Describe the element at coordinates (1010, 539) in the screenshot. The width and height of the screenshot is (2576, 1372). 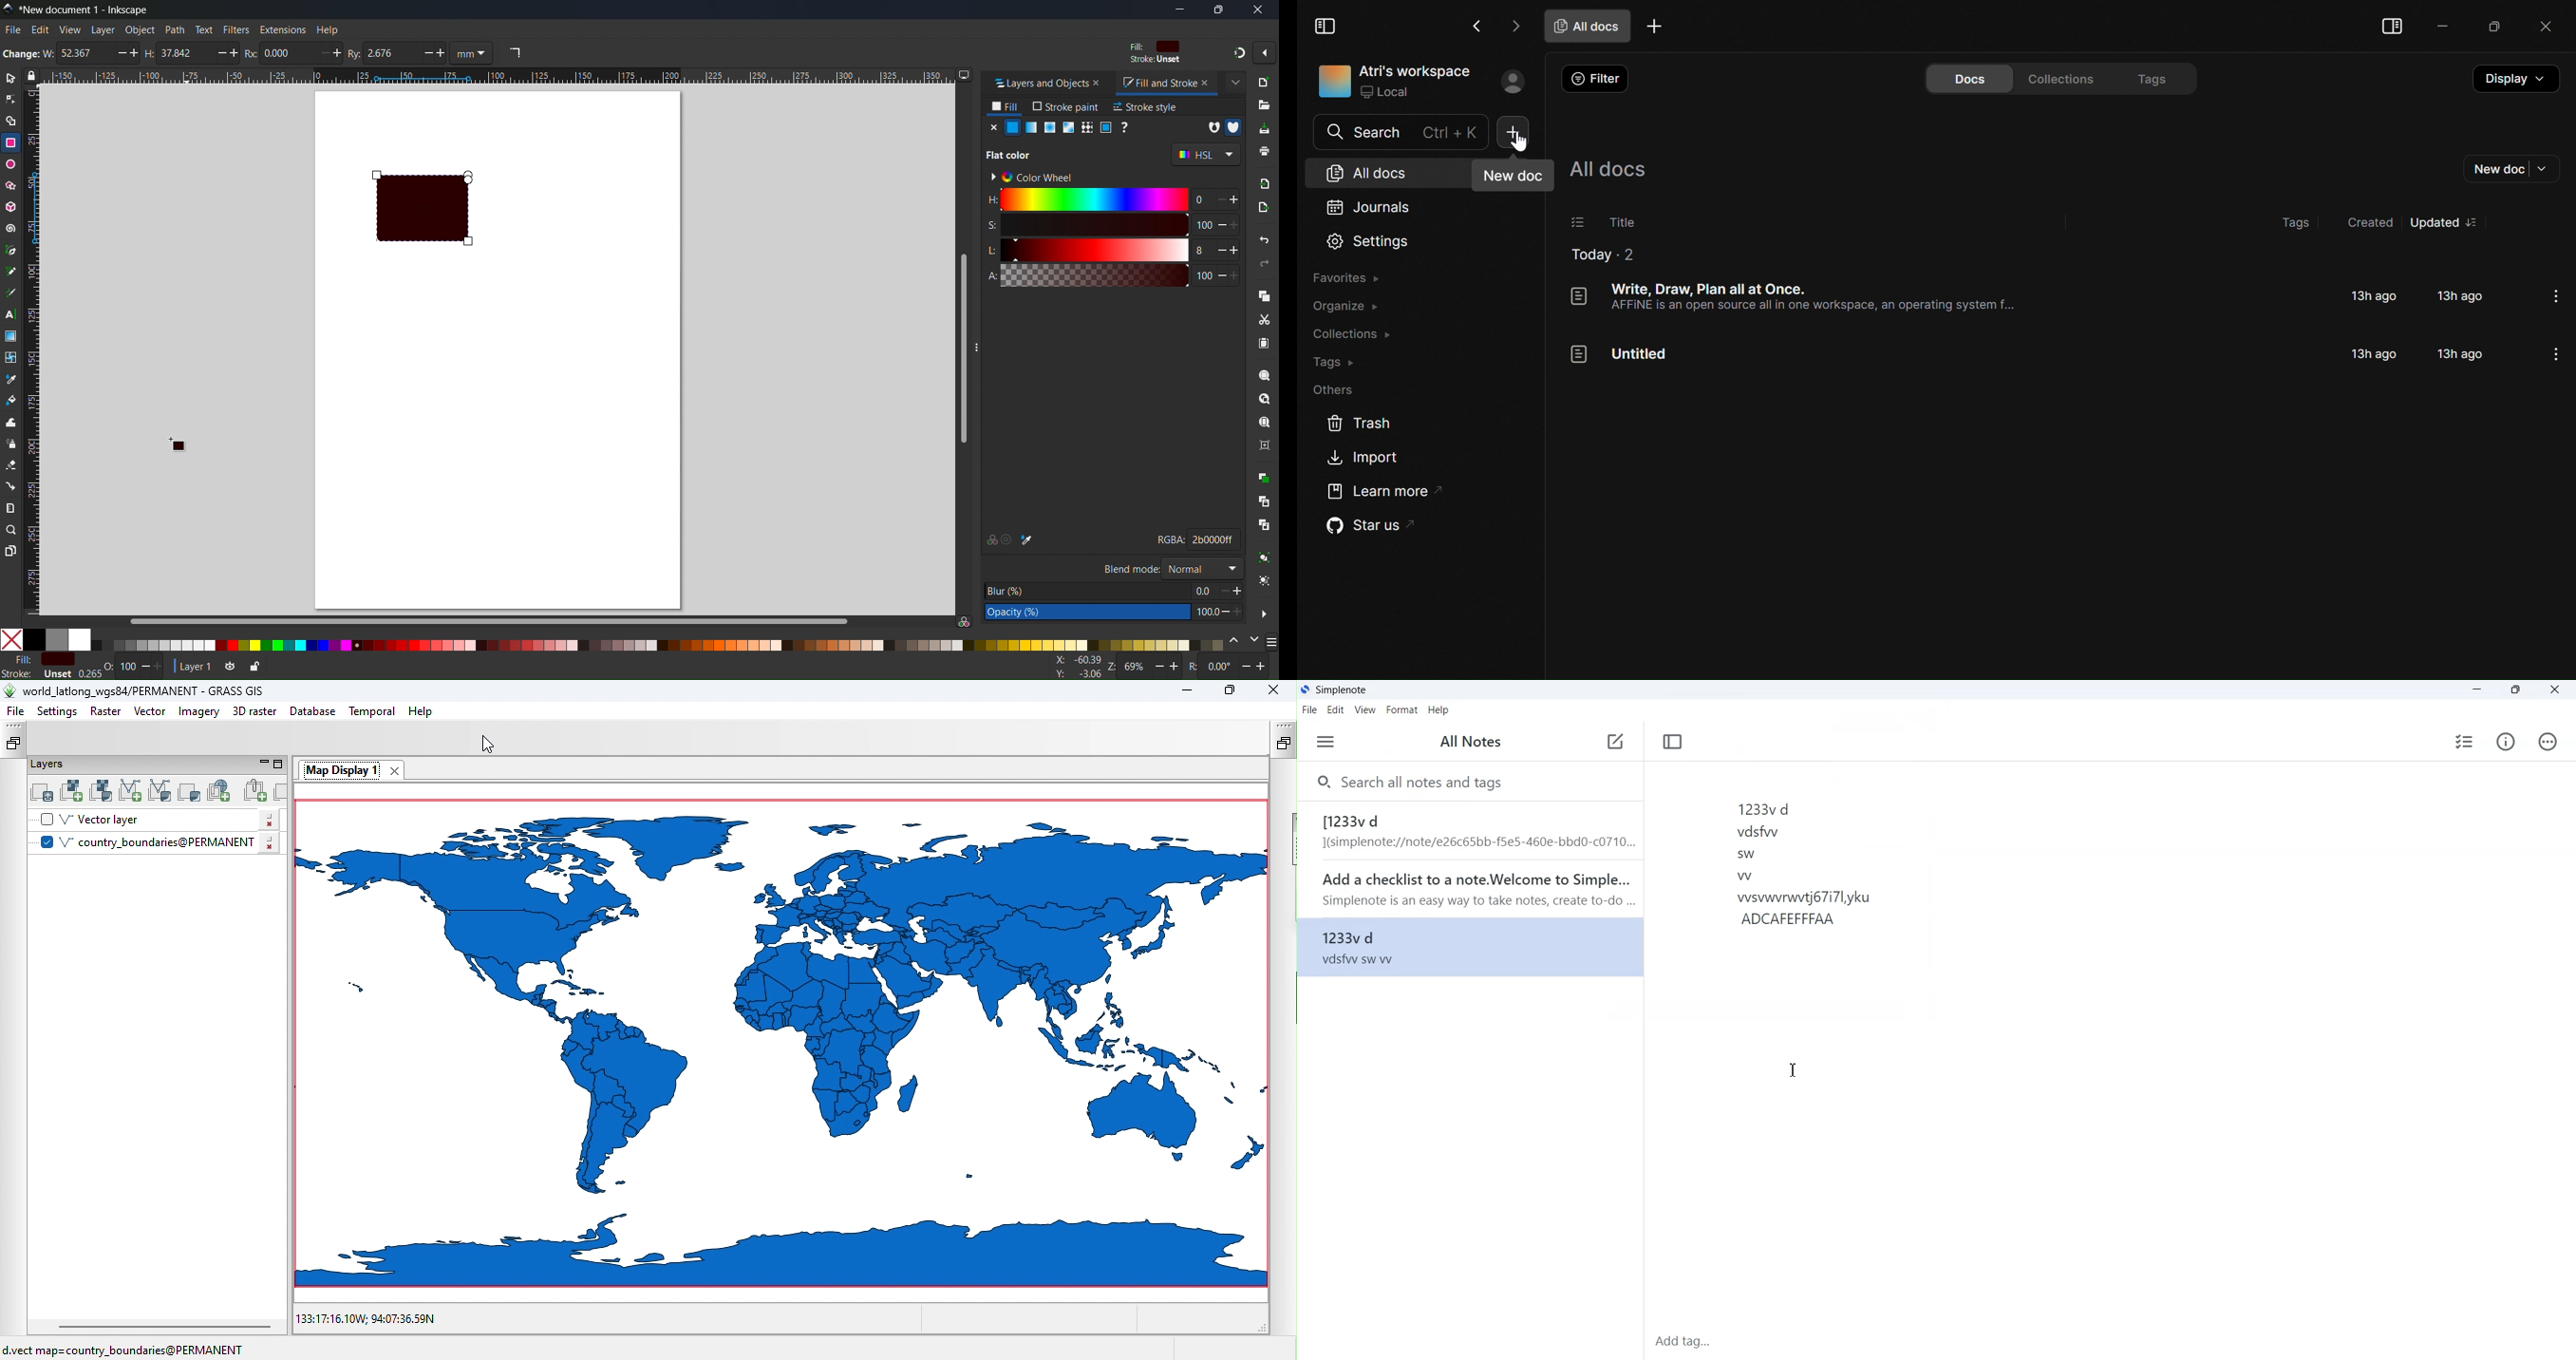
I see `Out of gamut` at that location.